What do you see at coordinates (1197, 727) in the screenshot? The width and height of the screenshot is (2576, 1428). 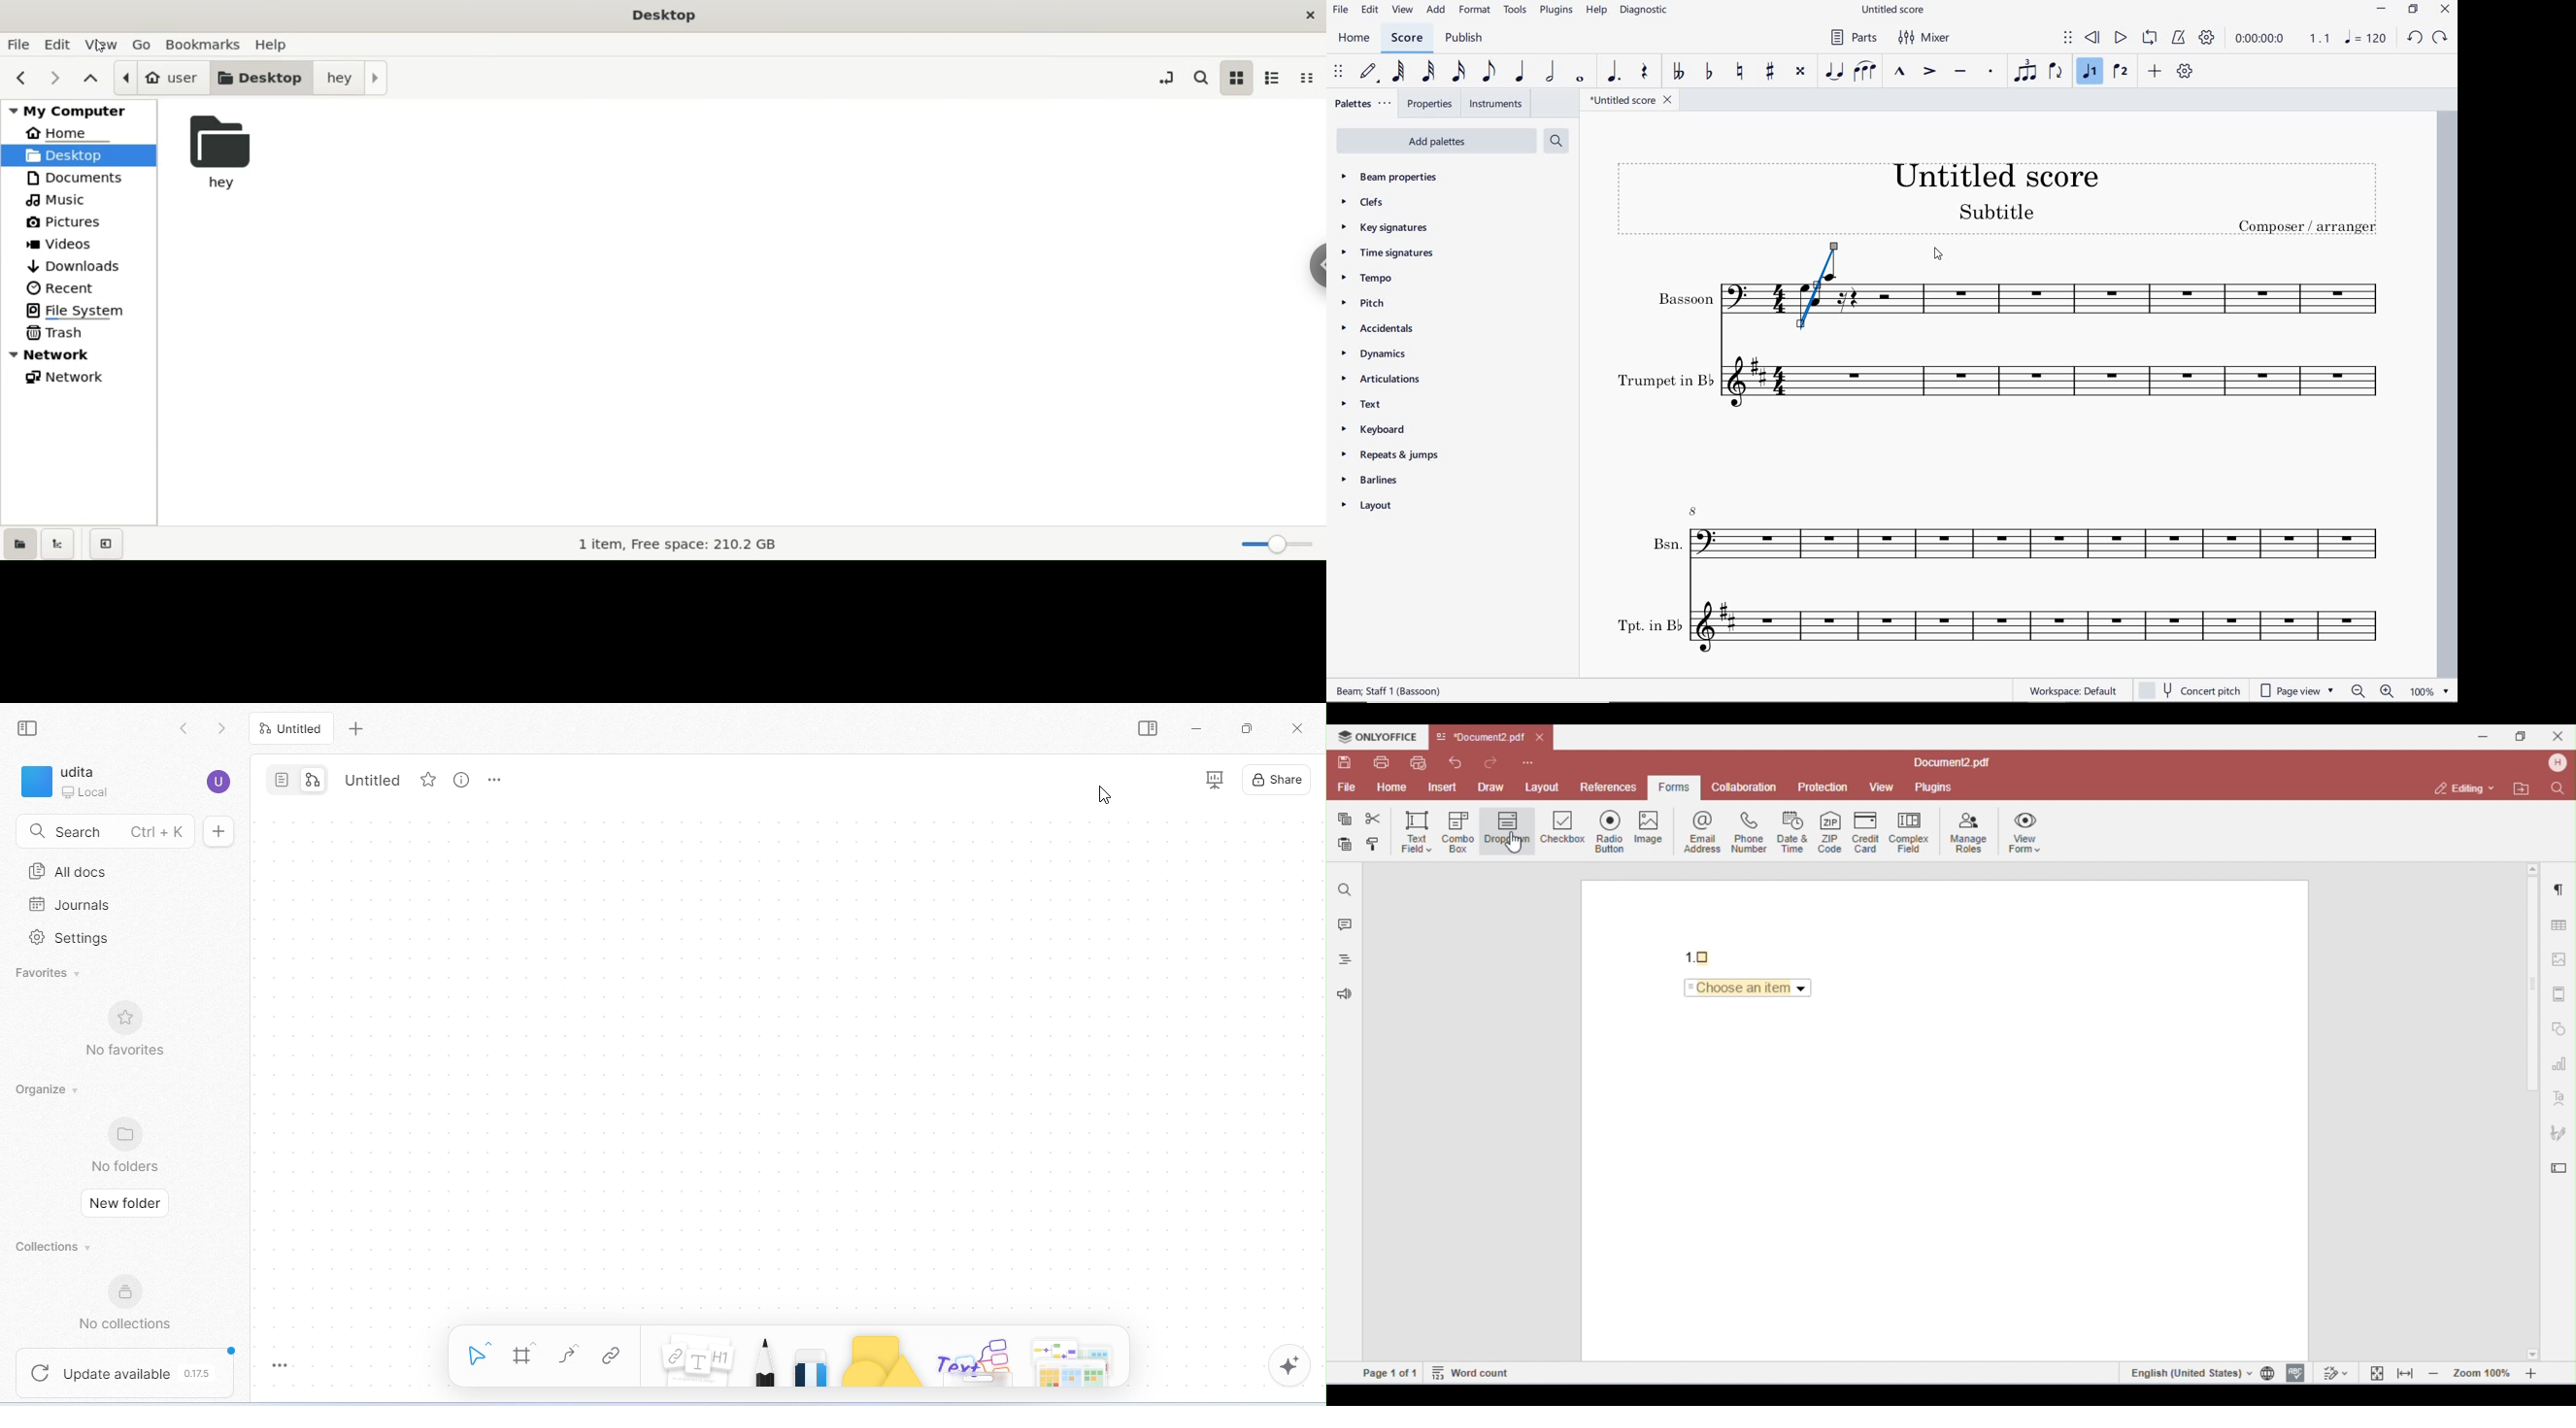 I see `minimize` at bounding box center [1197, 727].